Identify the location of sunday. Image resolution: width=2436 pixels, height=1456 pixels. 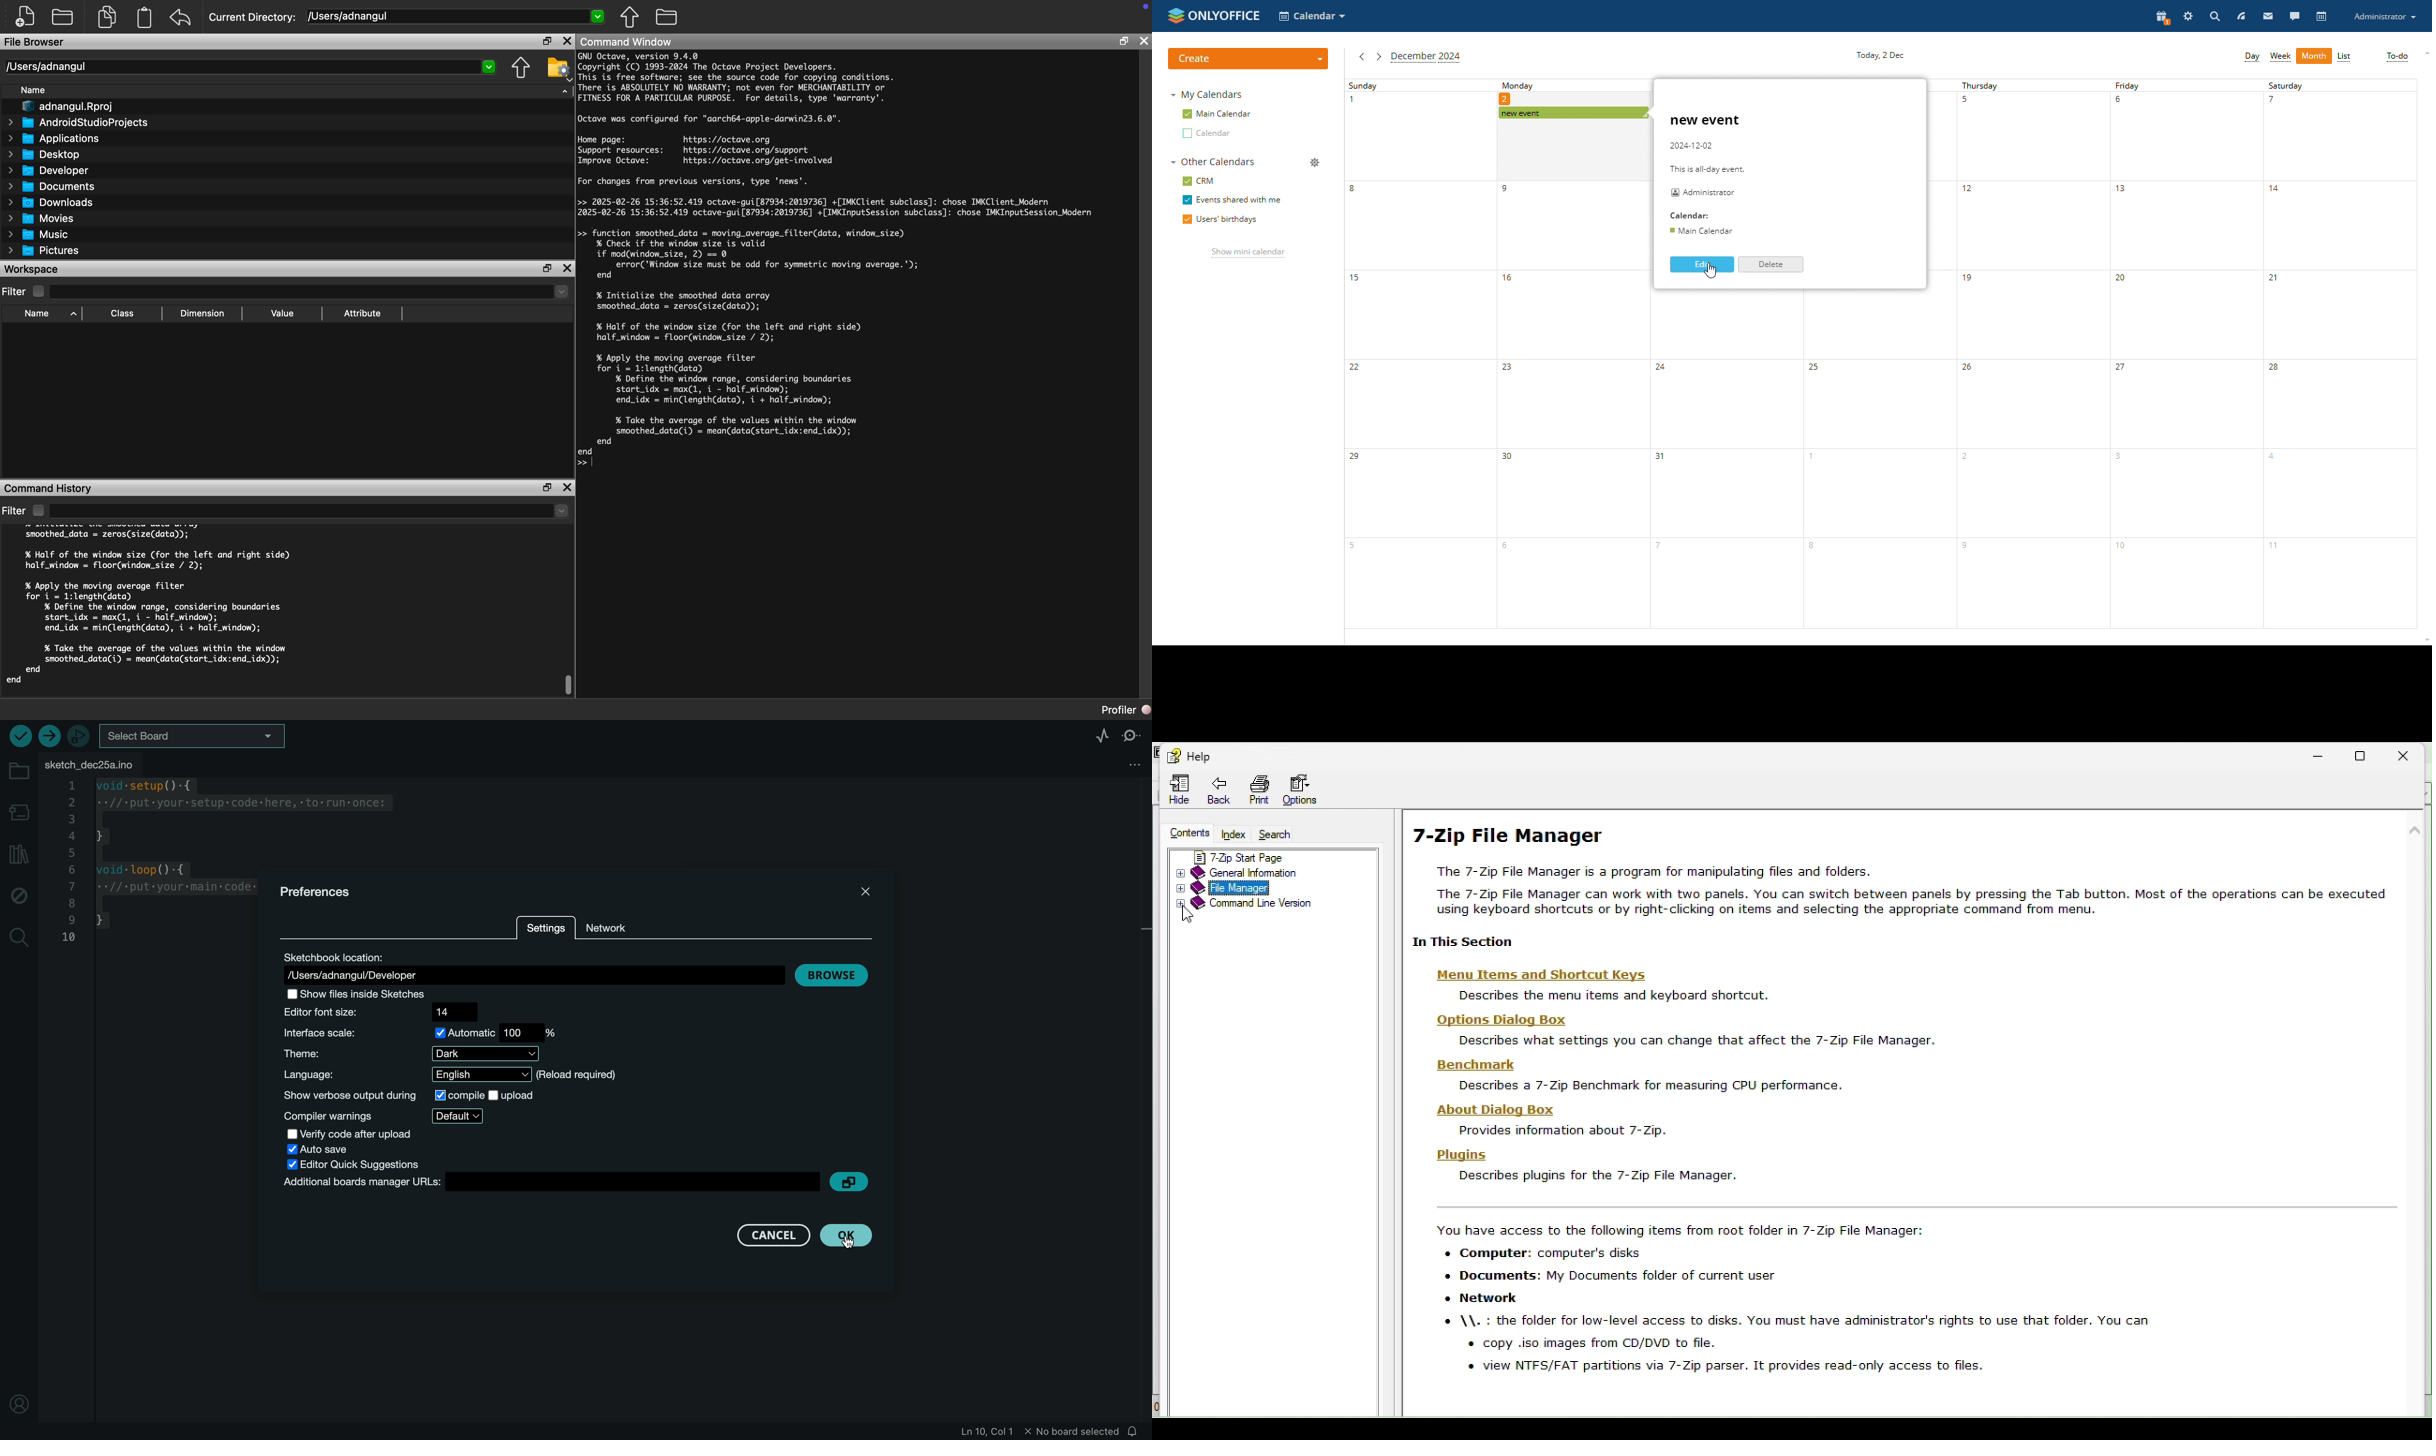
(1417, 354).